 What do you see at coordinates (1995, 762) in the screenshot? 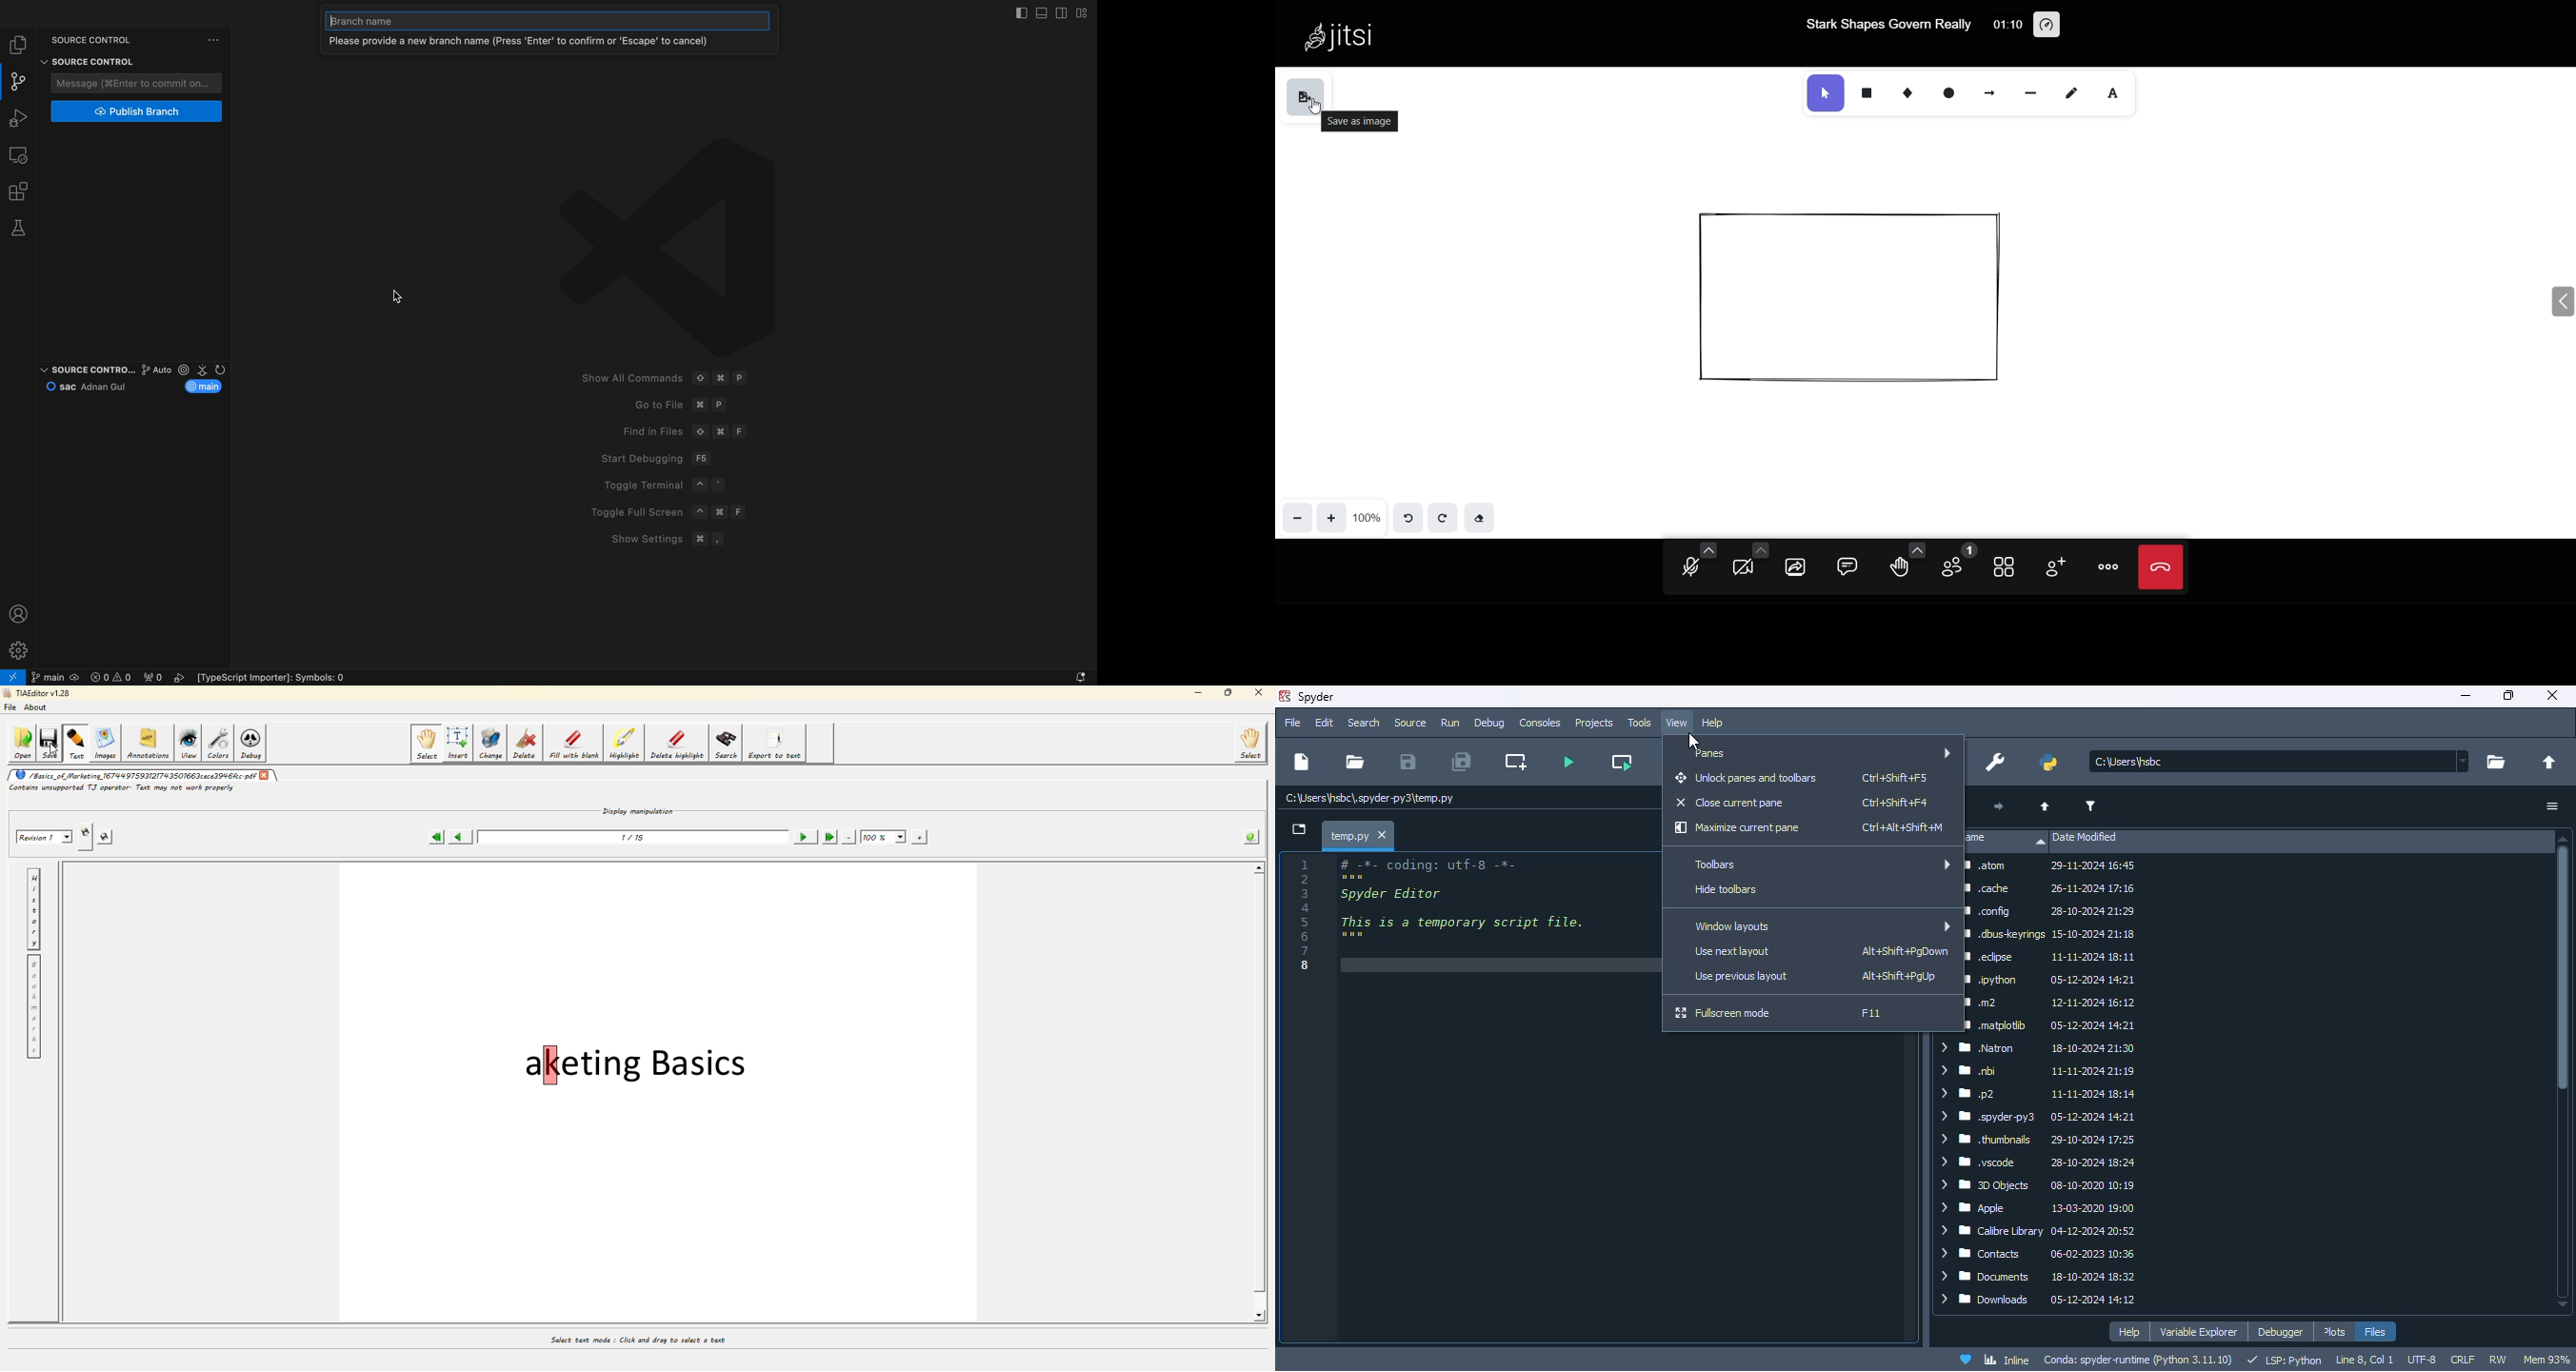
I see `preferences` at bounding box center [1995, 762].